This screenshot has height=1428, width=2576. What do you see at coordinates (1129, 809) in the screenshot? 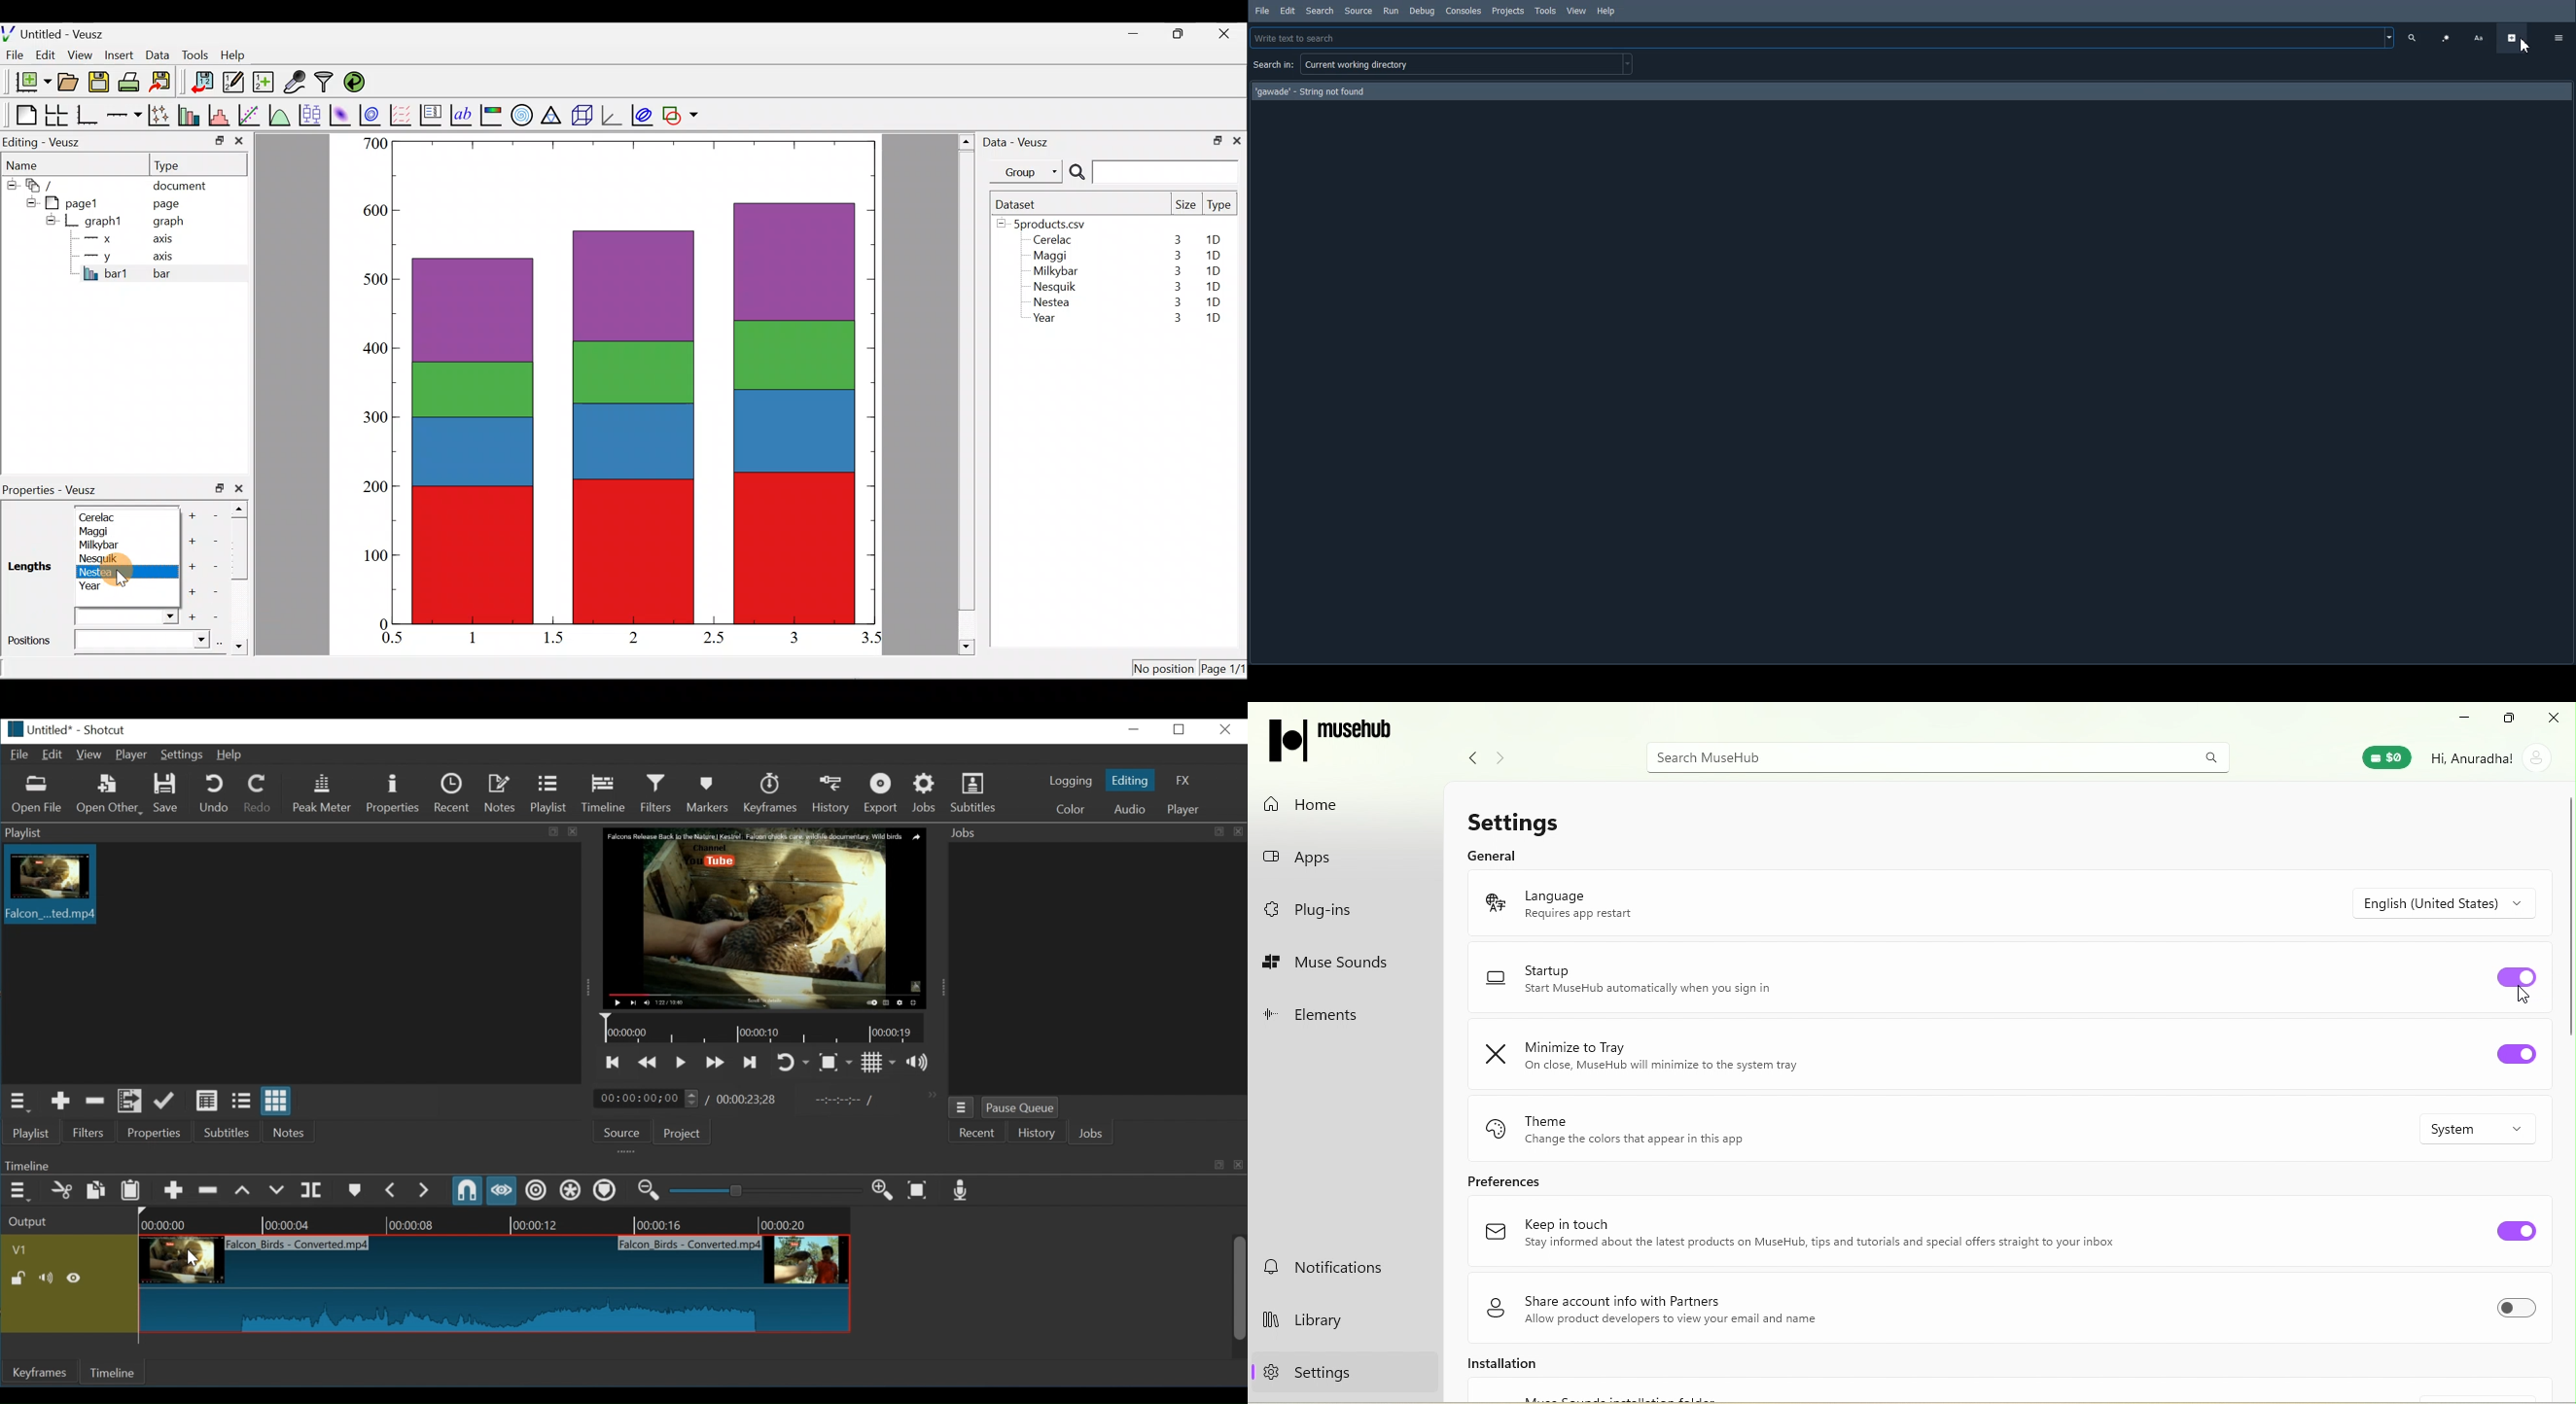
I see `Audio` at bounding box center [1129, 809].